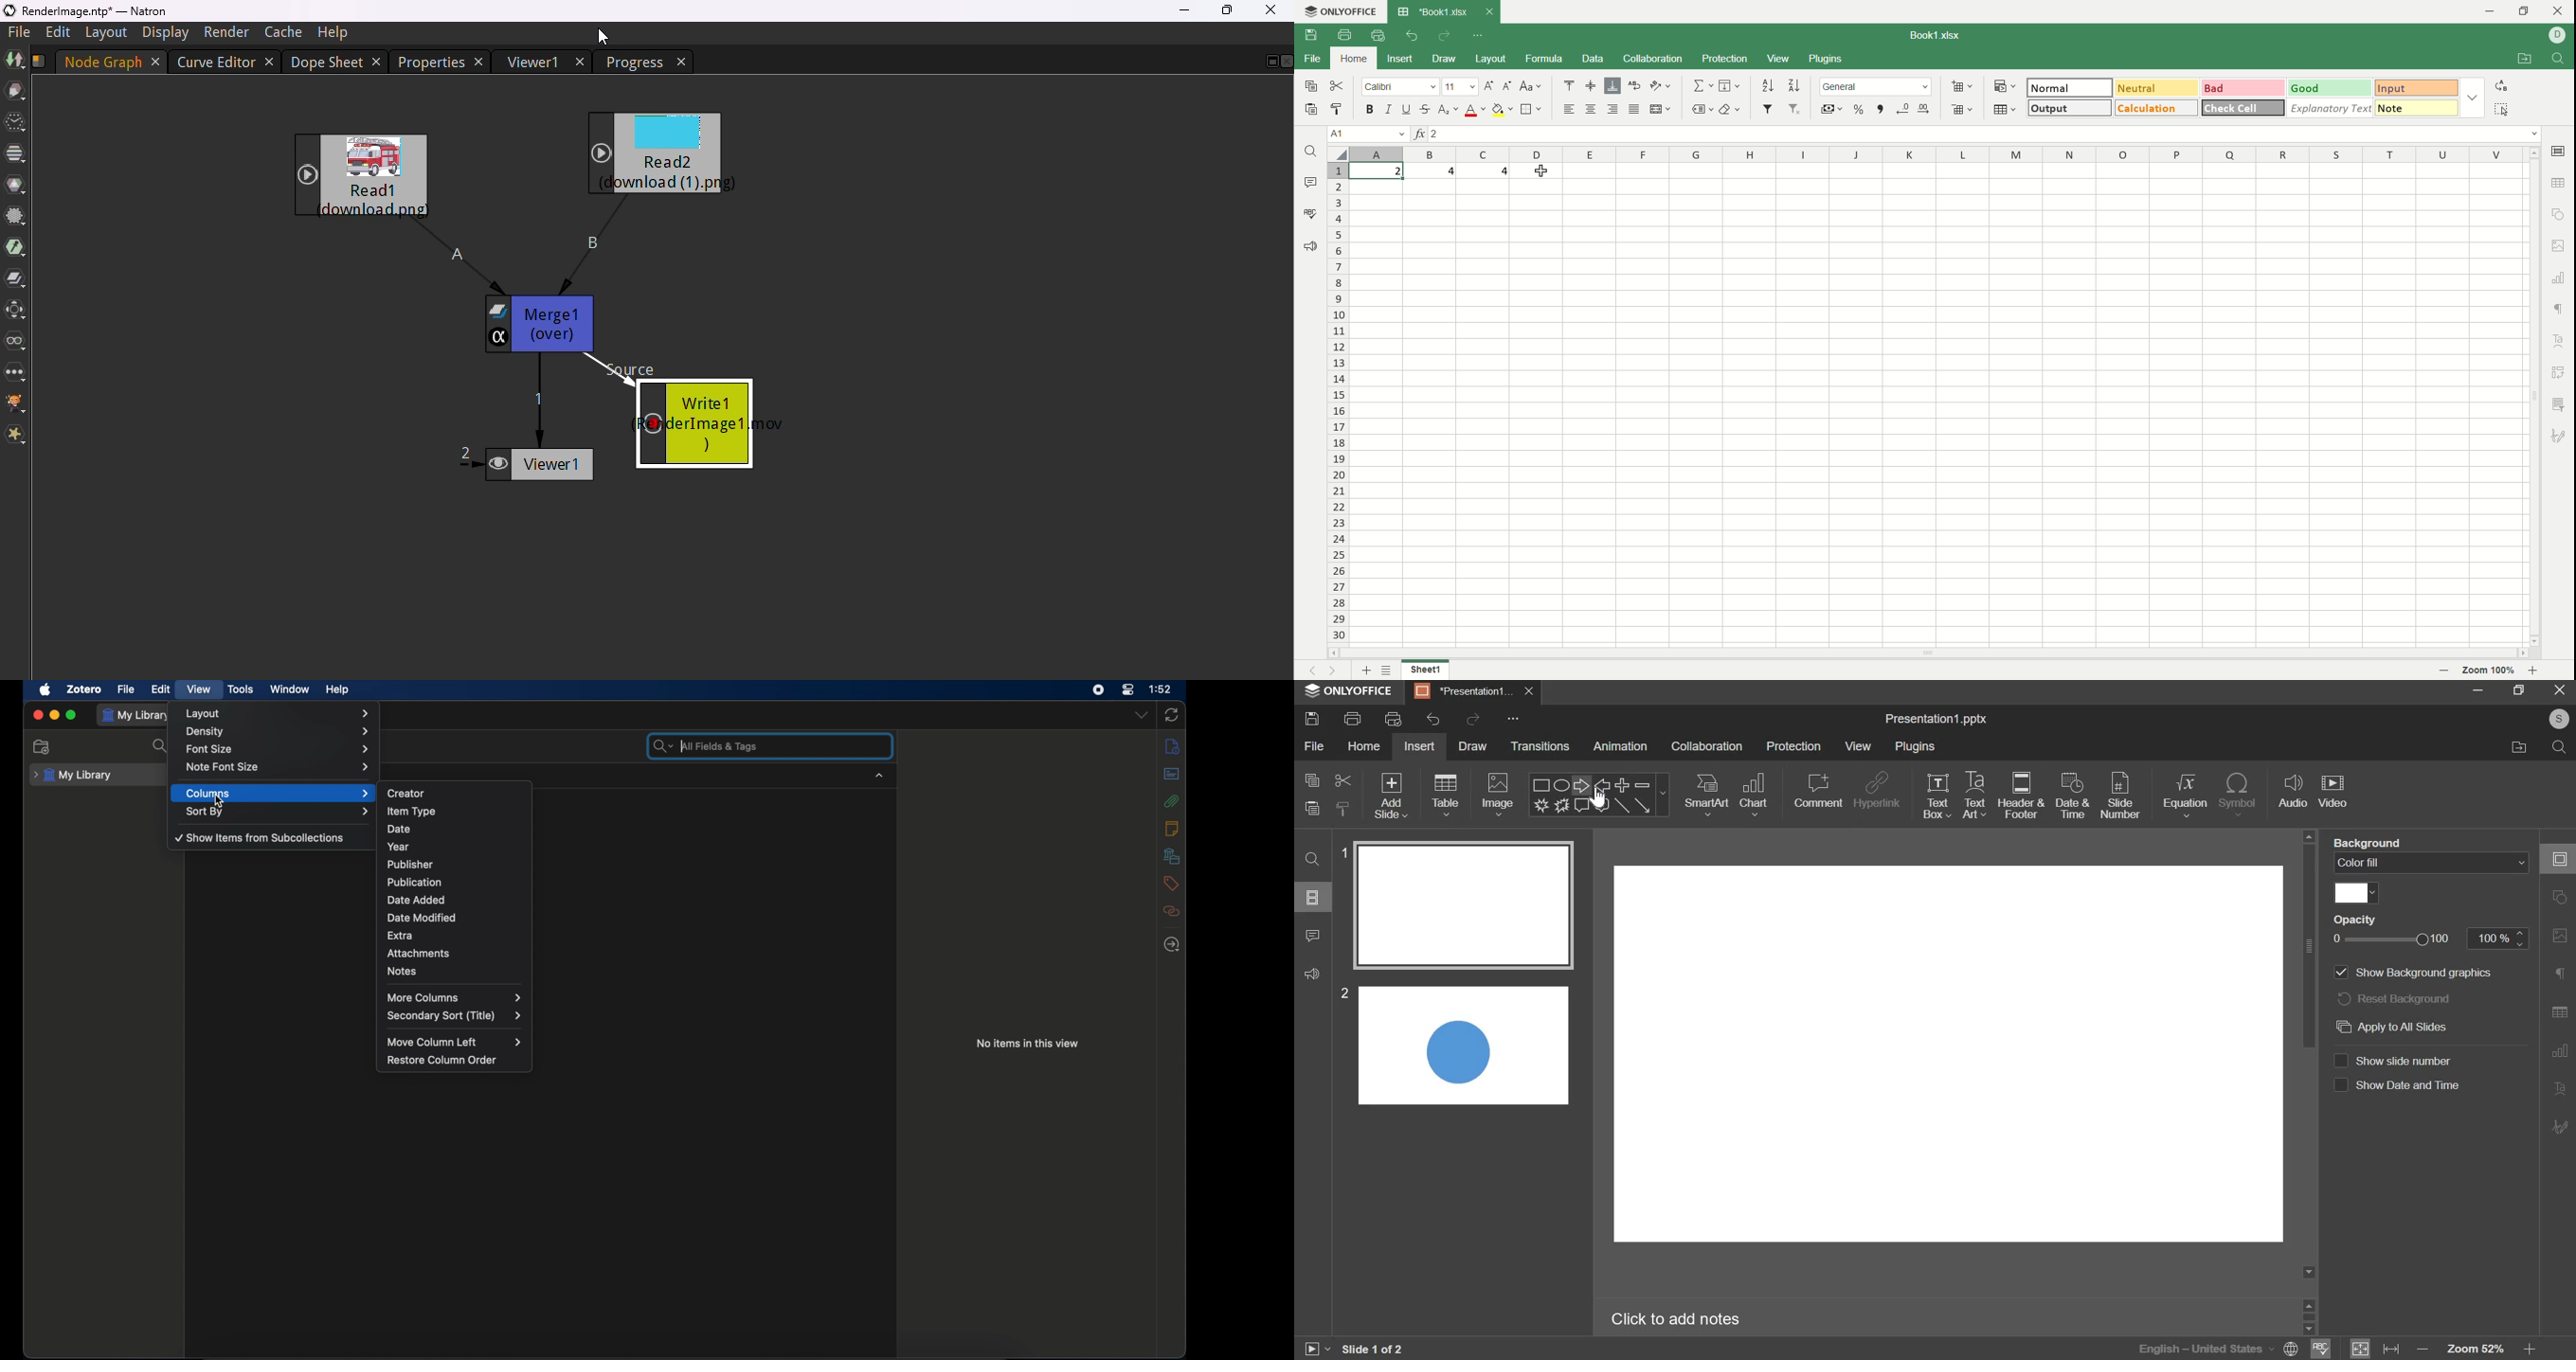 The height and width of the screenshot is (1372, 2576). I want to click on Text Art settings, so click(2562, 1087).